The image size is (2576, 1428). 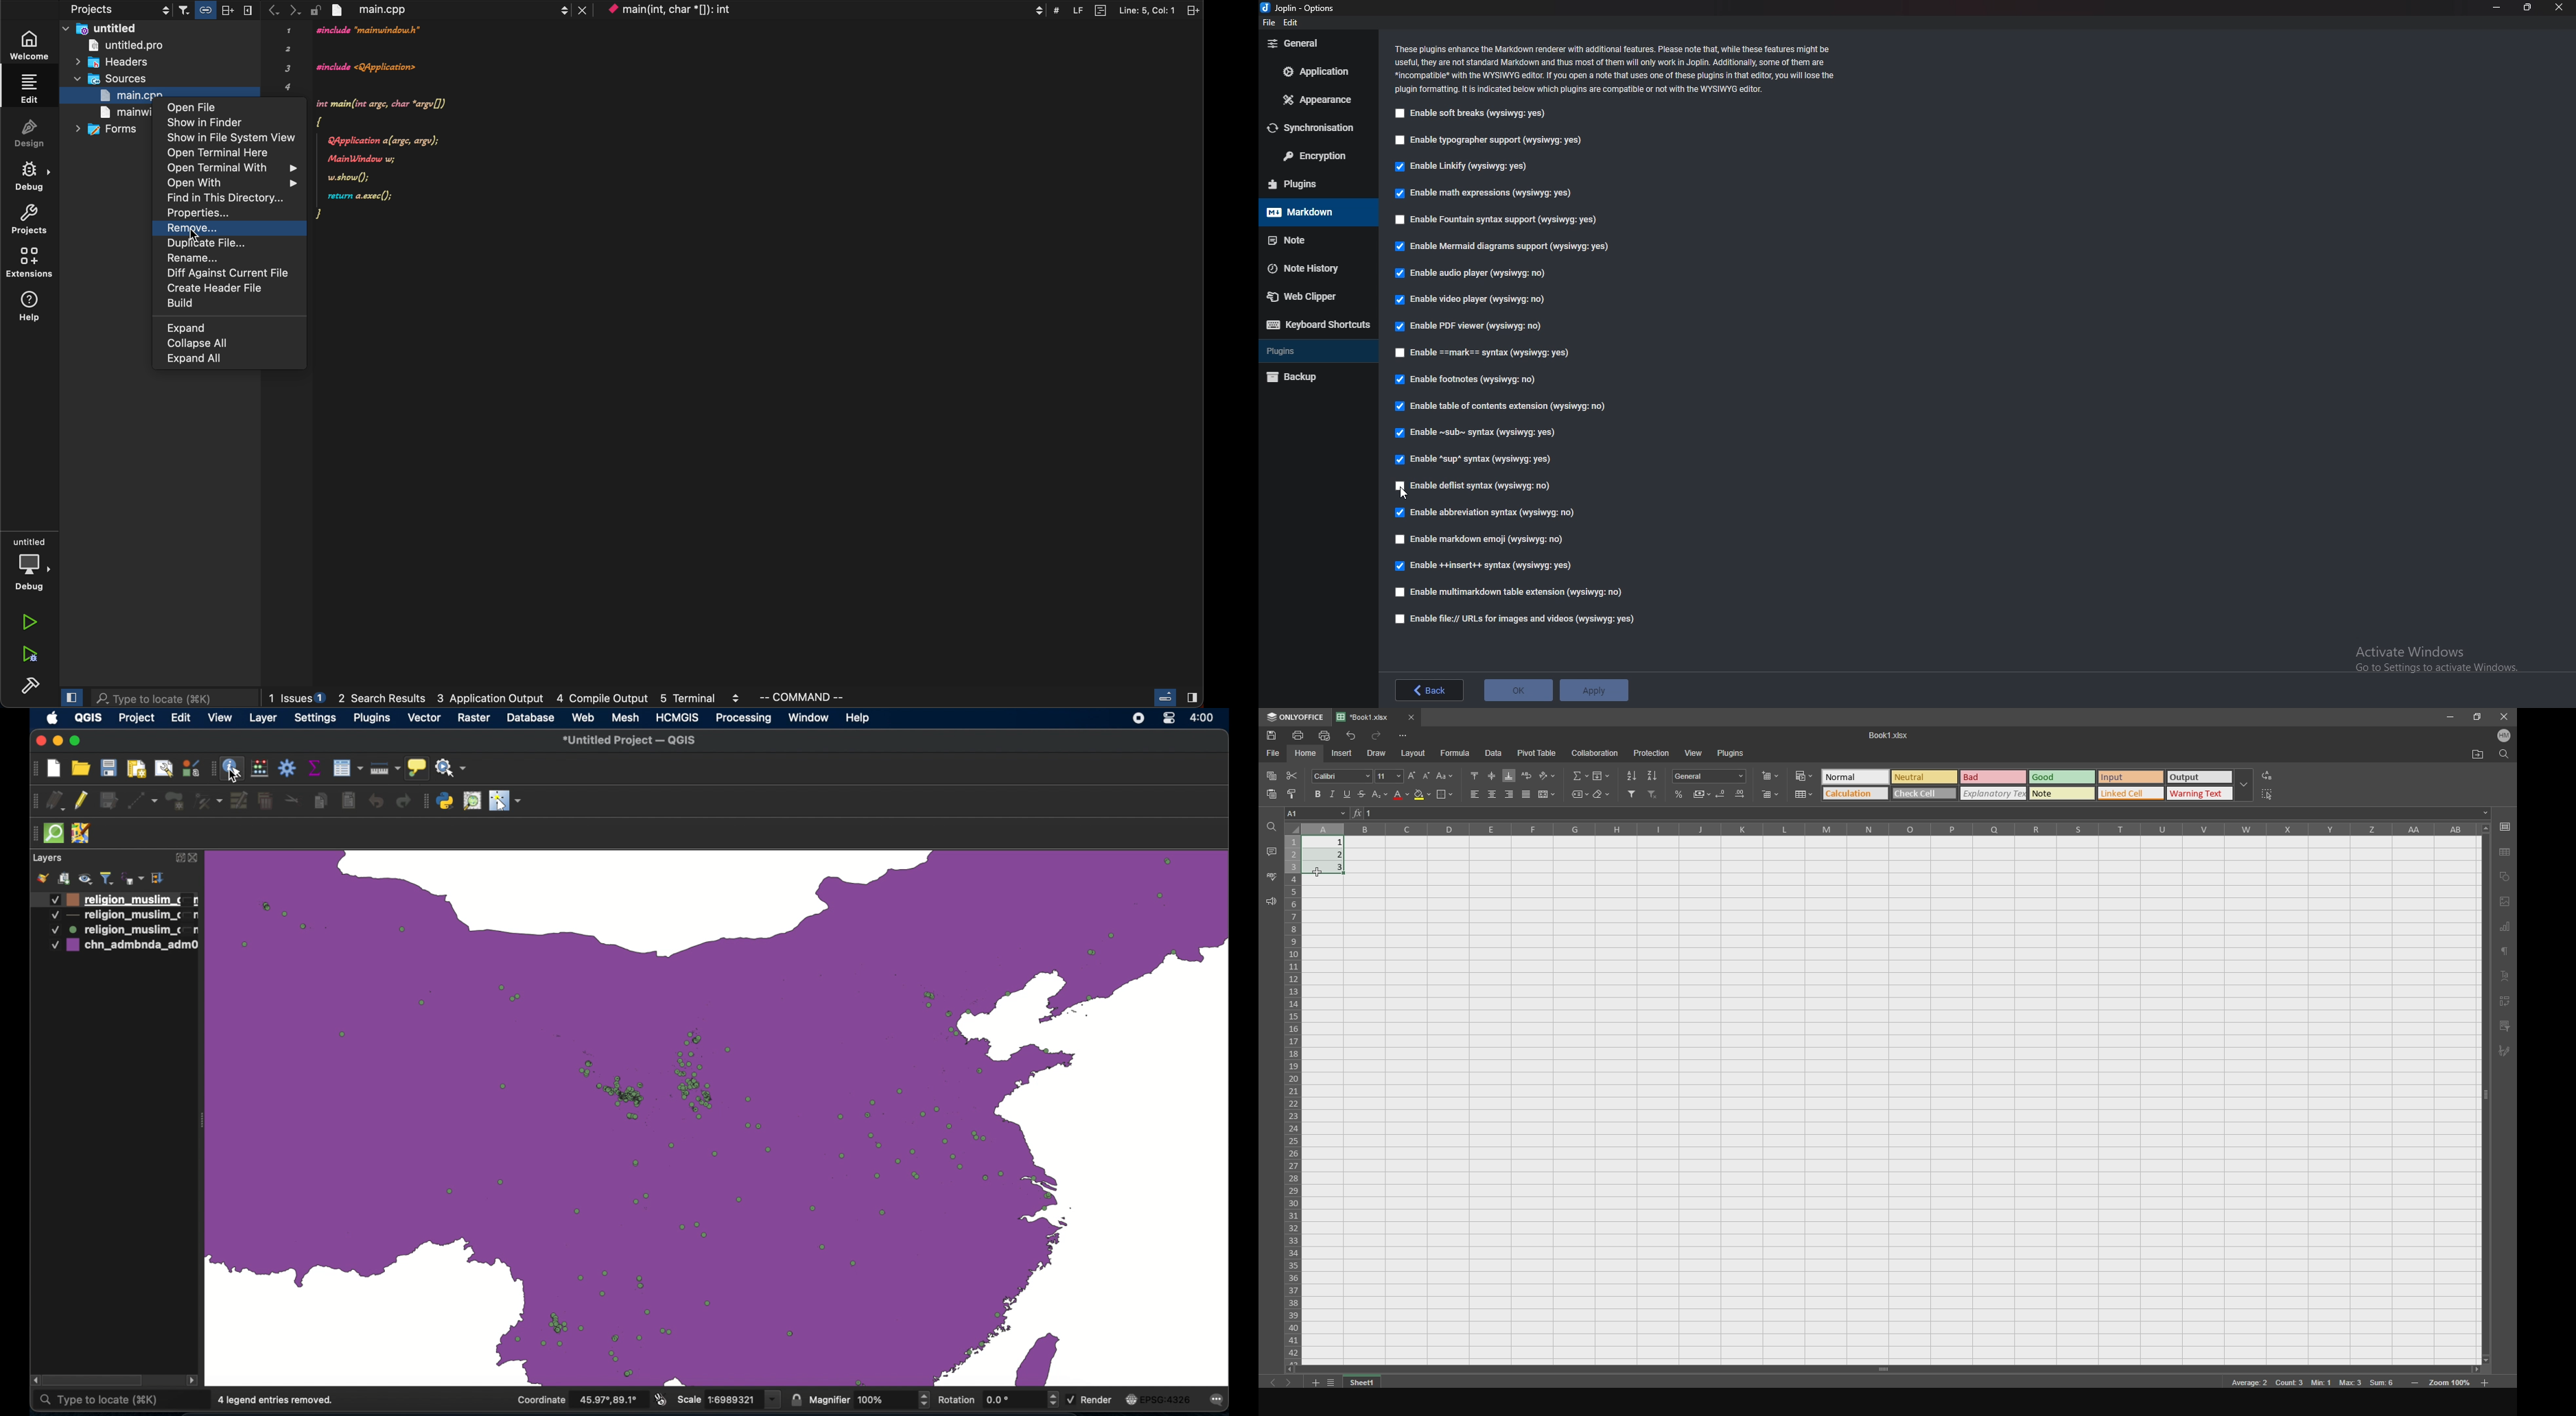 I want to click on insert cells, so click(x=1774, y=776).